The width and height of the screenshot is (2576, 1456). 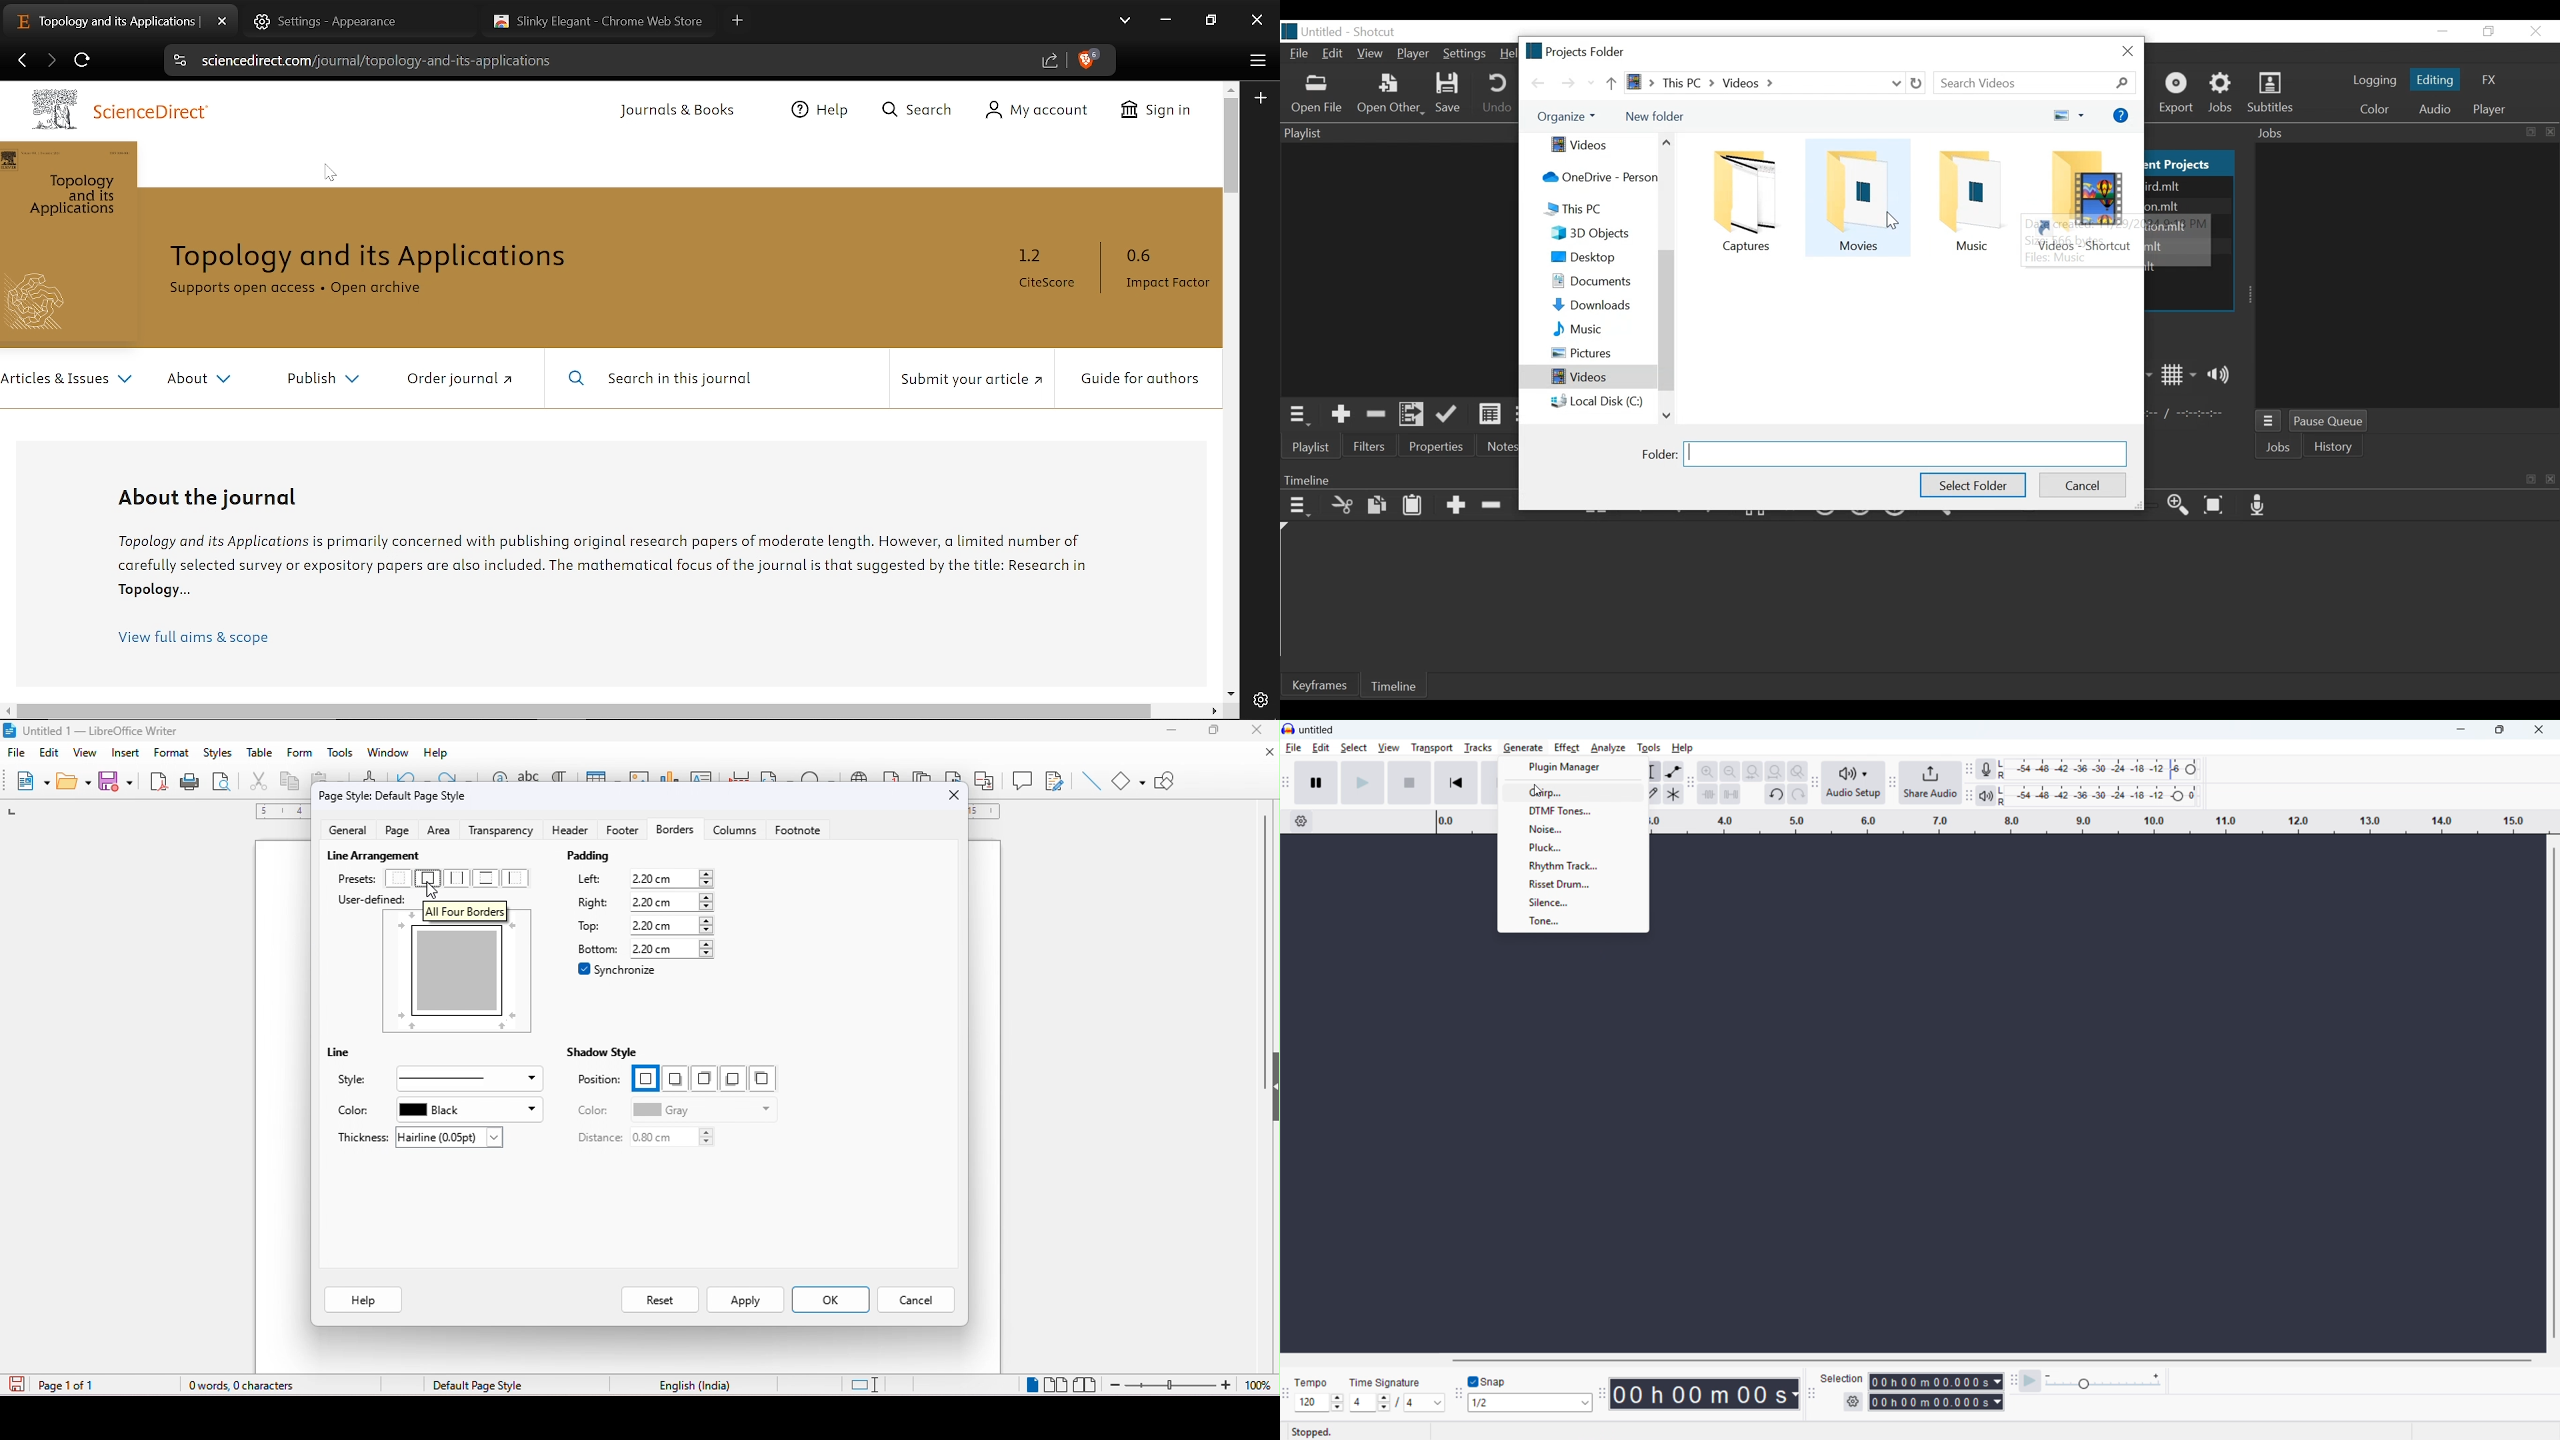 What do you see at coordinates (672, 925) in the screenshot?
I see `2.20 cm` at bounding box center [672, 925].